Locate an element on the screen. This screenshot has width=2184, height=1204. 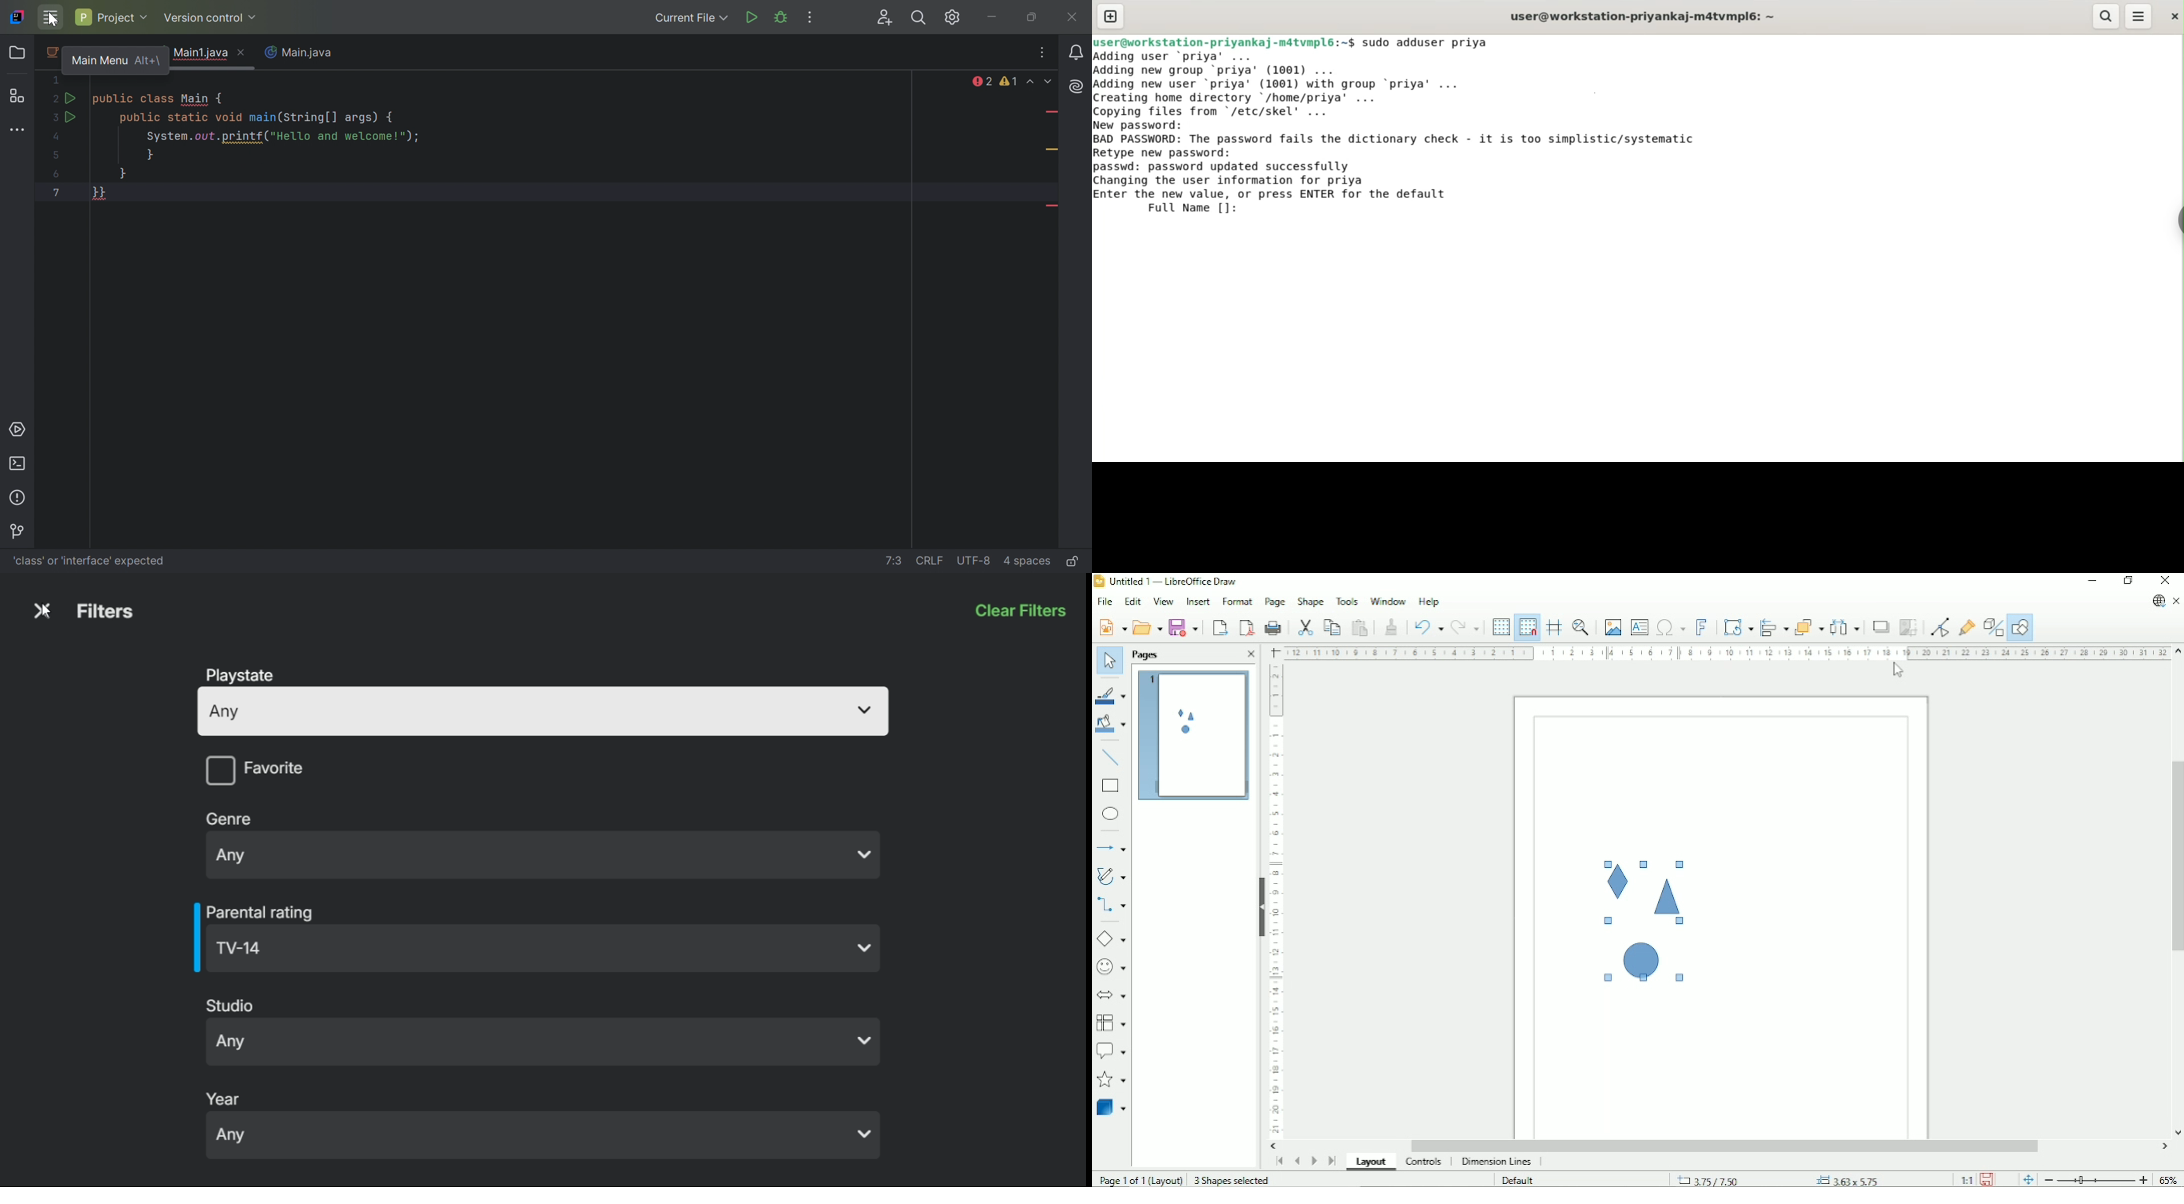
Zoom factor is located at coordinates (2169, 1178).